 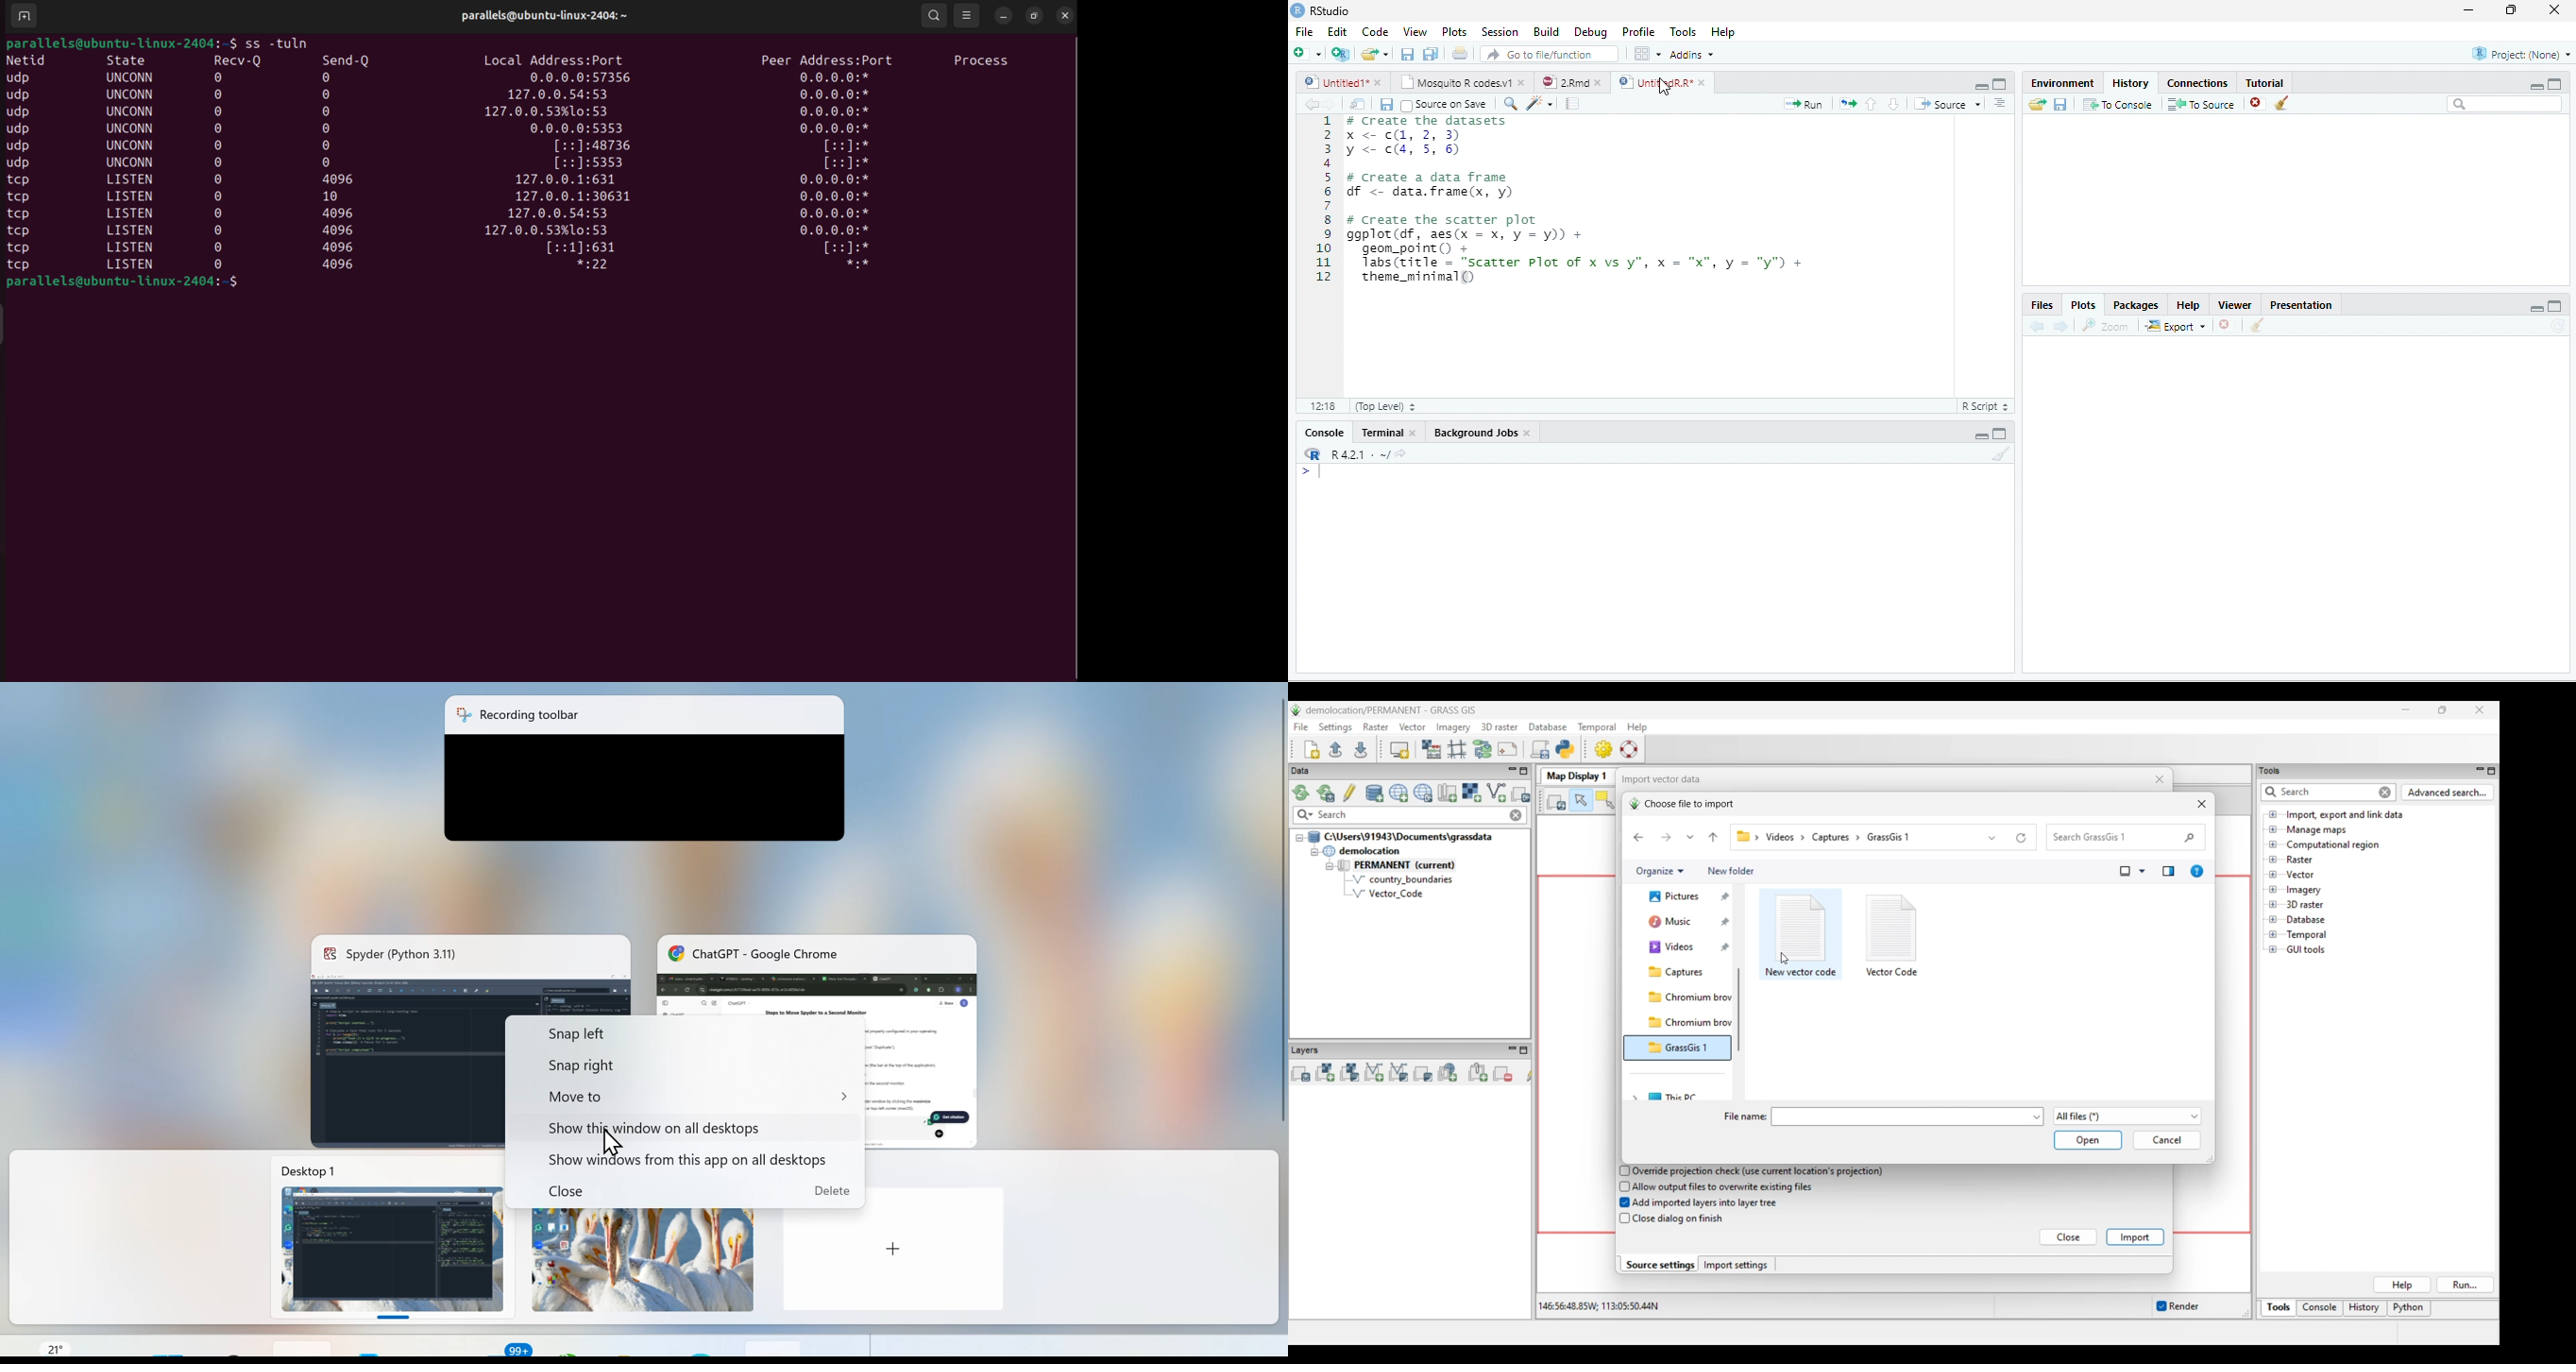 What do you see at coordinates (1893, 104) in the screenshot?
I see `Go to next section/chunk` at bounding box center [1893, 104].